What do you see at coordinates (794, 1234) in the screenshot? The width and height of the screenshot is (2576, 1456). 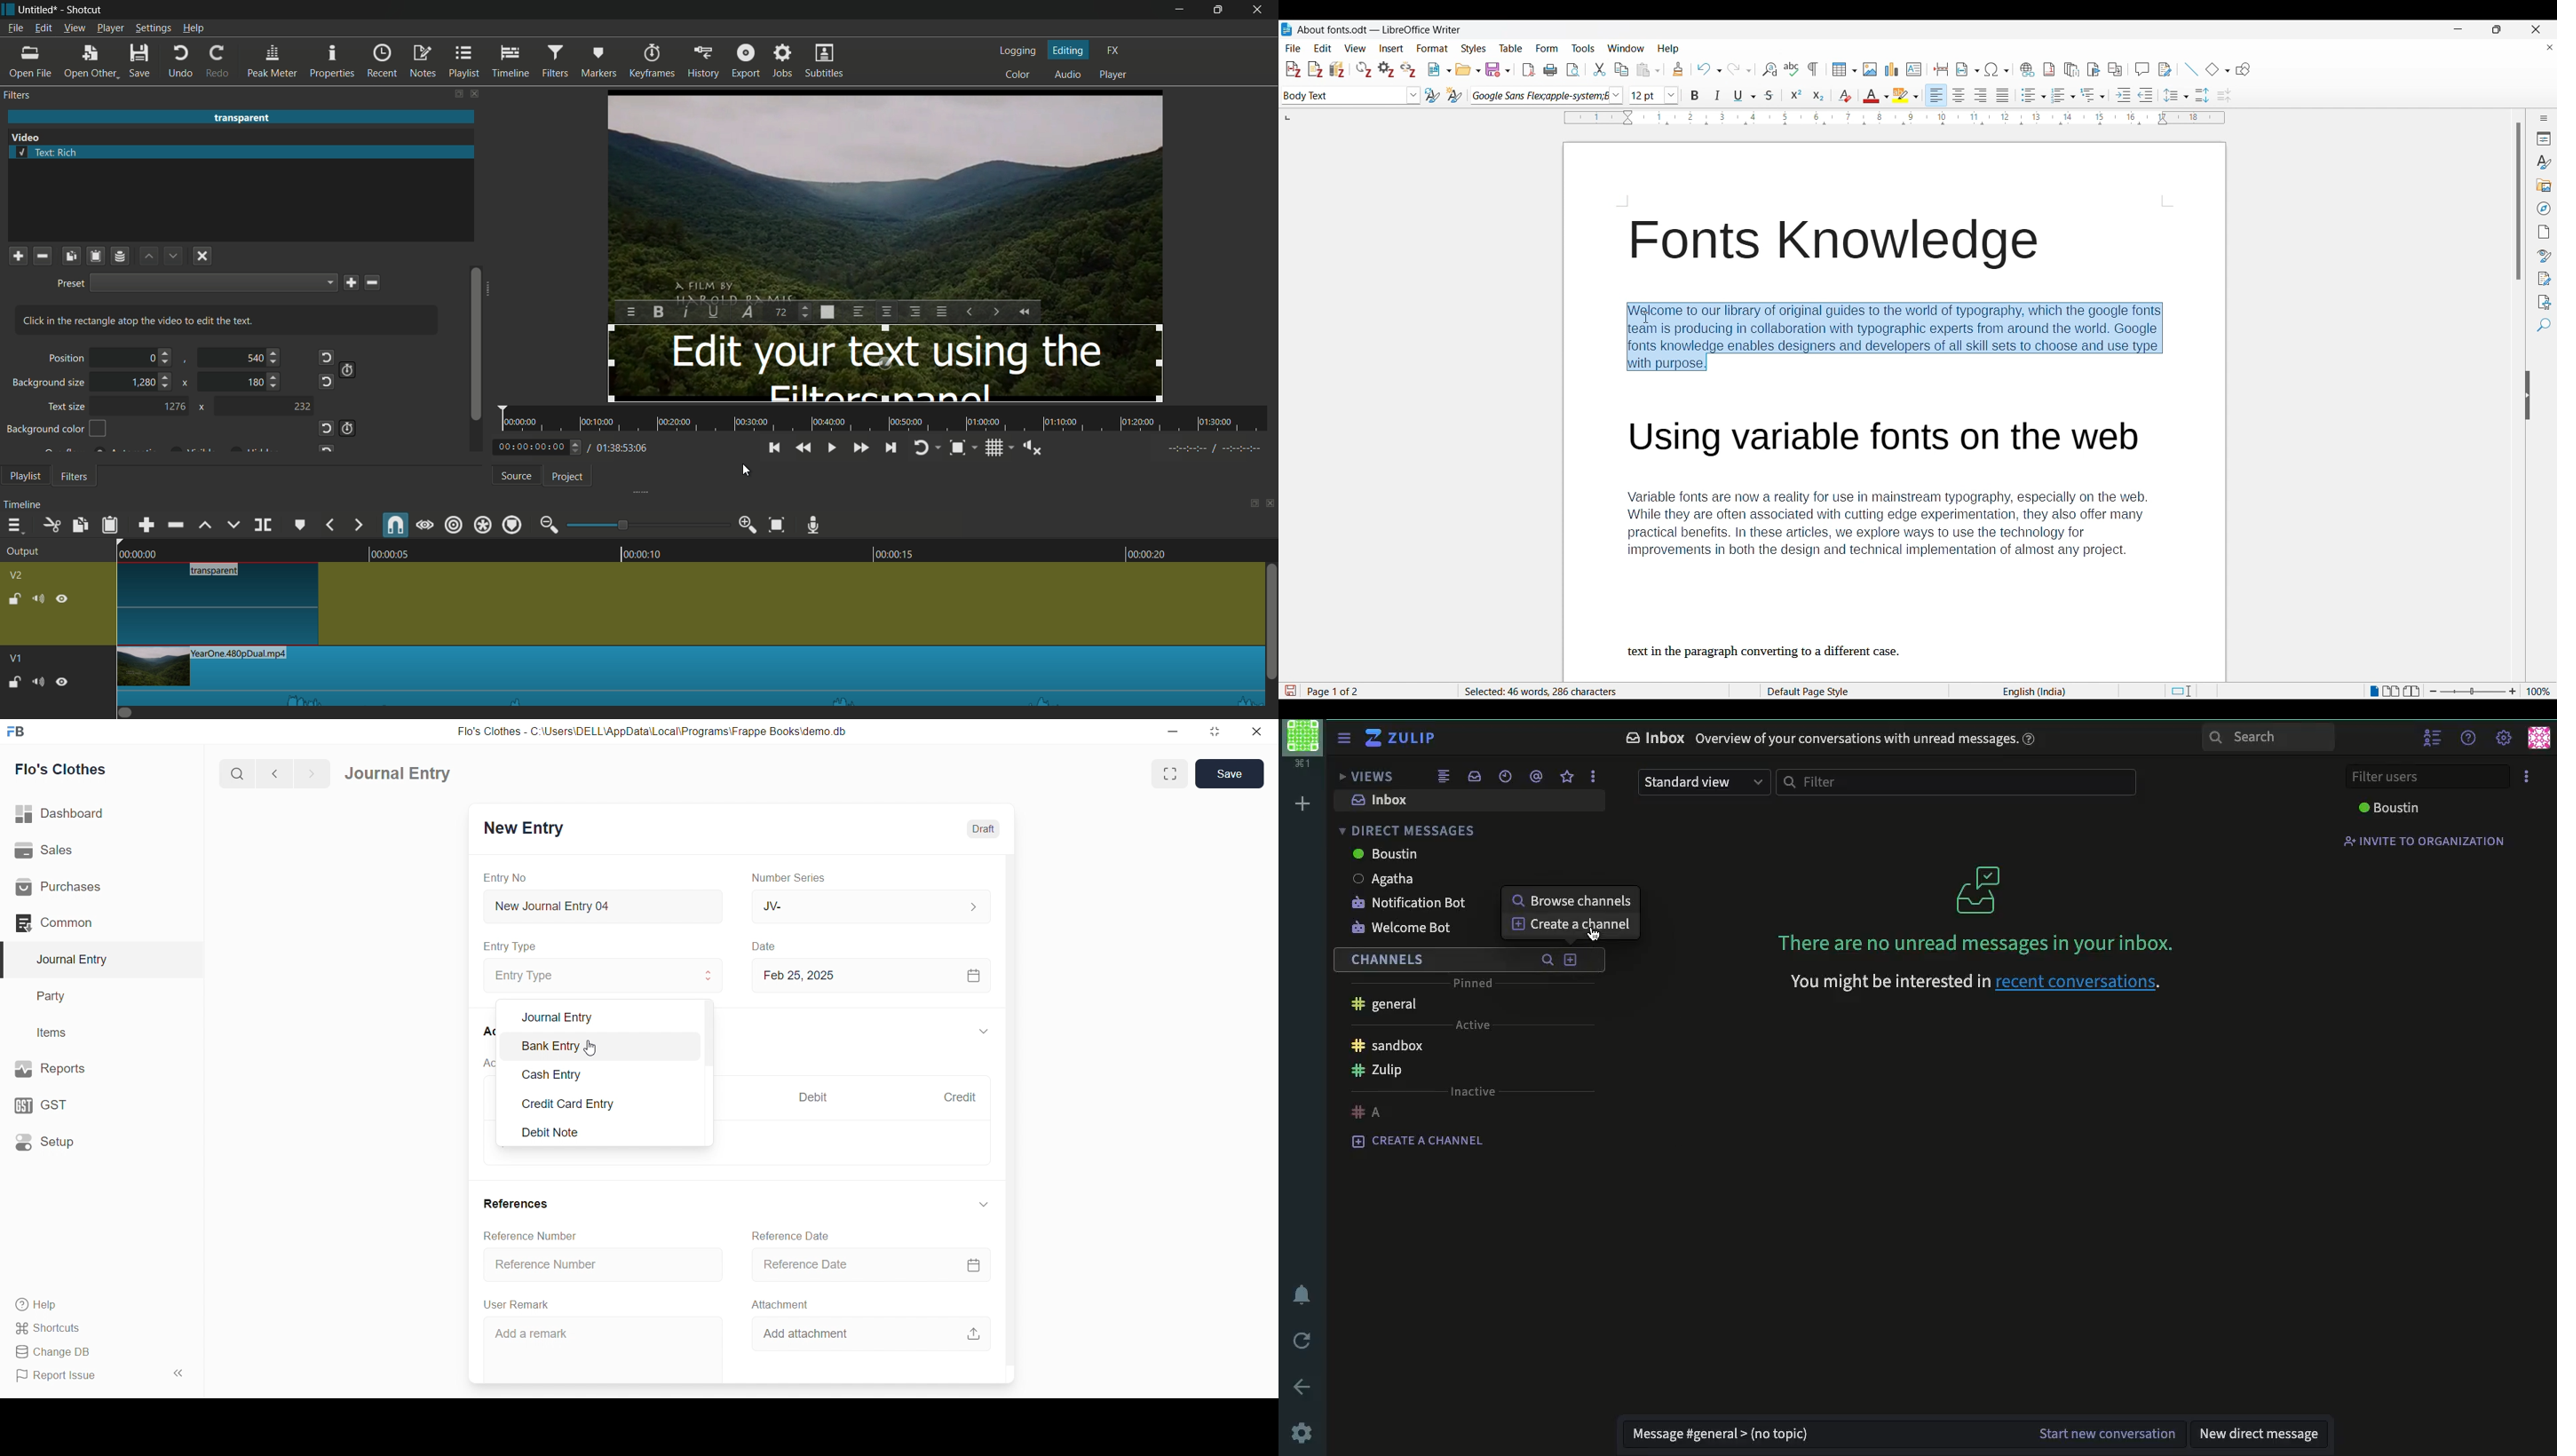 I see `Reference Date` at bounding box center [794, 1234].